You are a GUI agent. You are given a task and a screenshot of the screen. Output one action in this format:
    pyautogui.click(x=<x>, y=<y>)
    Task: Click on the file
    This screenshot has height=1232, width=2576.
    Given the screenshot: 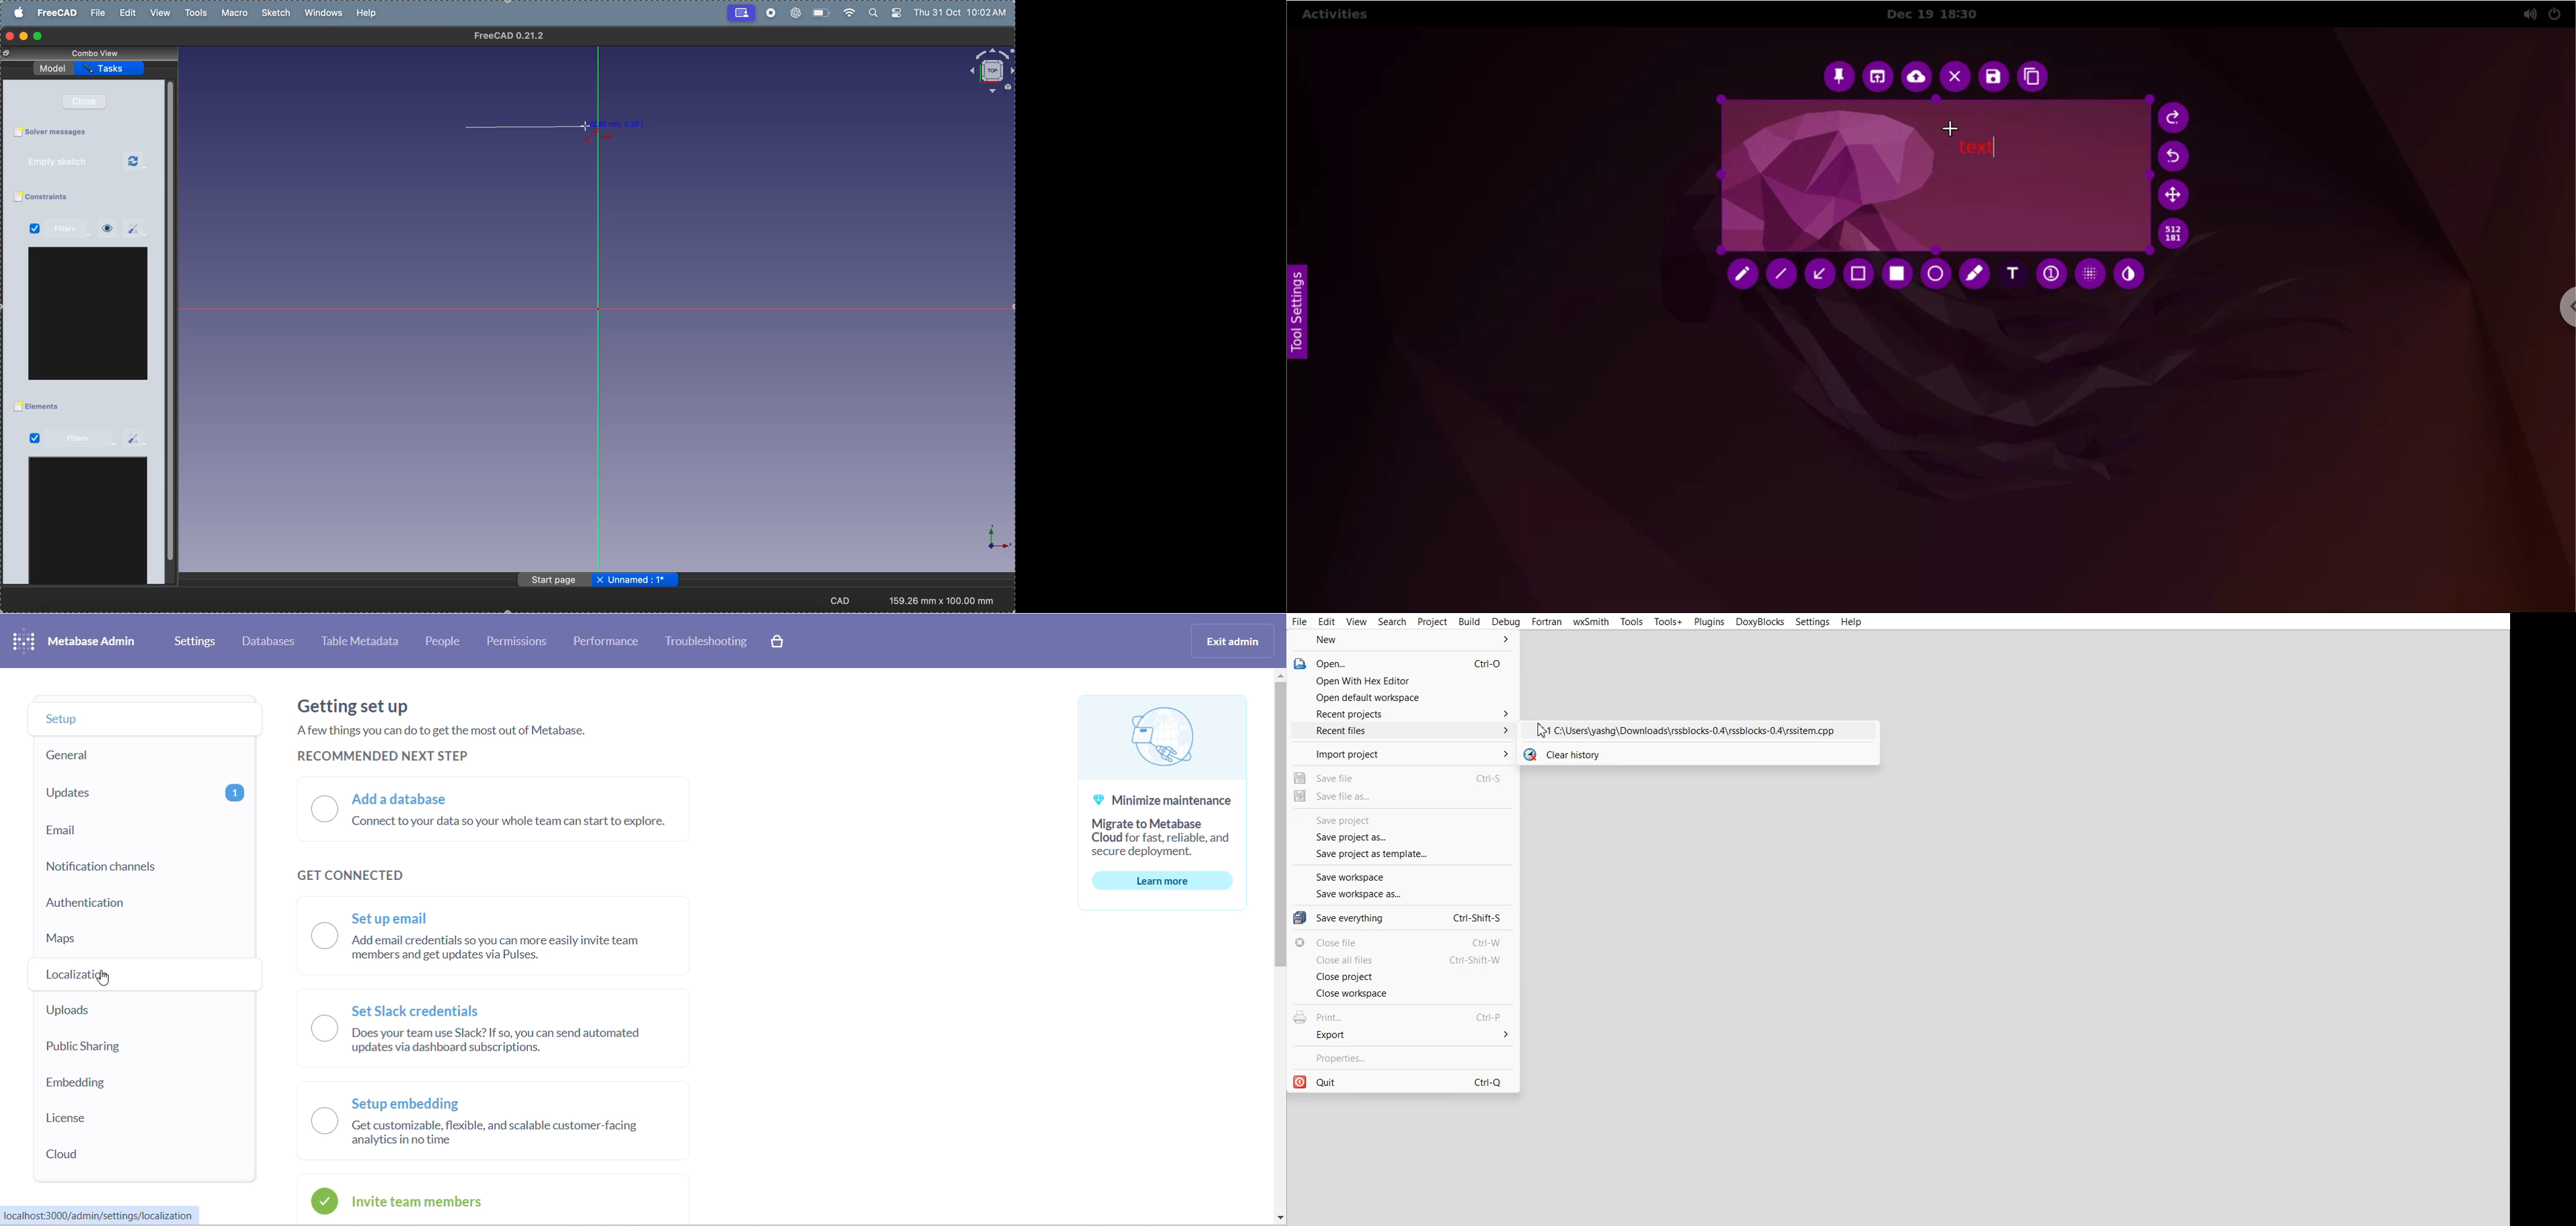 What is the action you would take?
    pyautogui.click(x=98, y=13)
    